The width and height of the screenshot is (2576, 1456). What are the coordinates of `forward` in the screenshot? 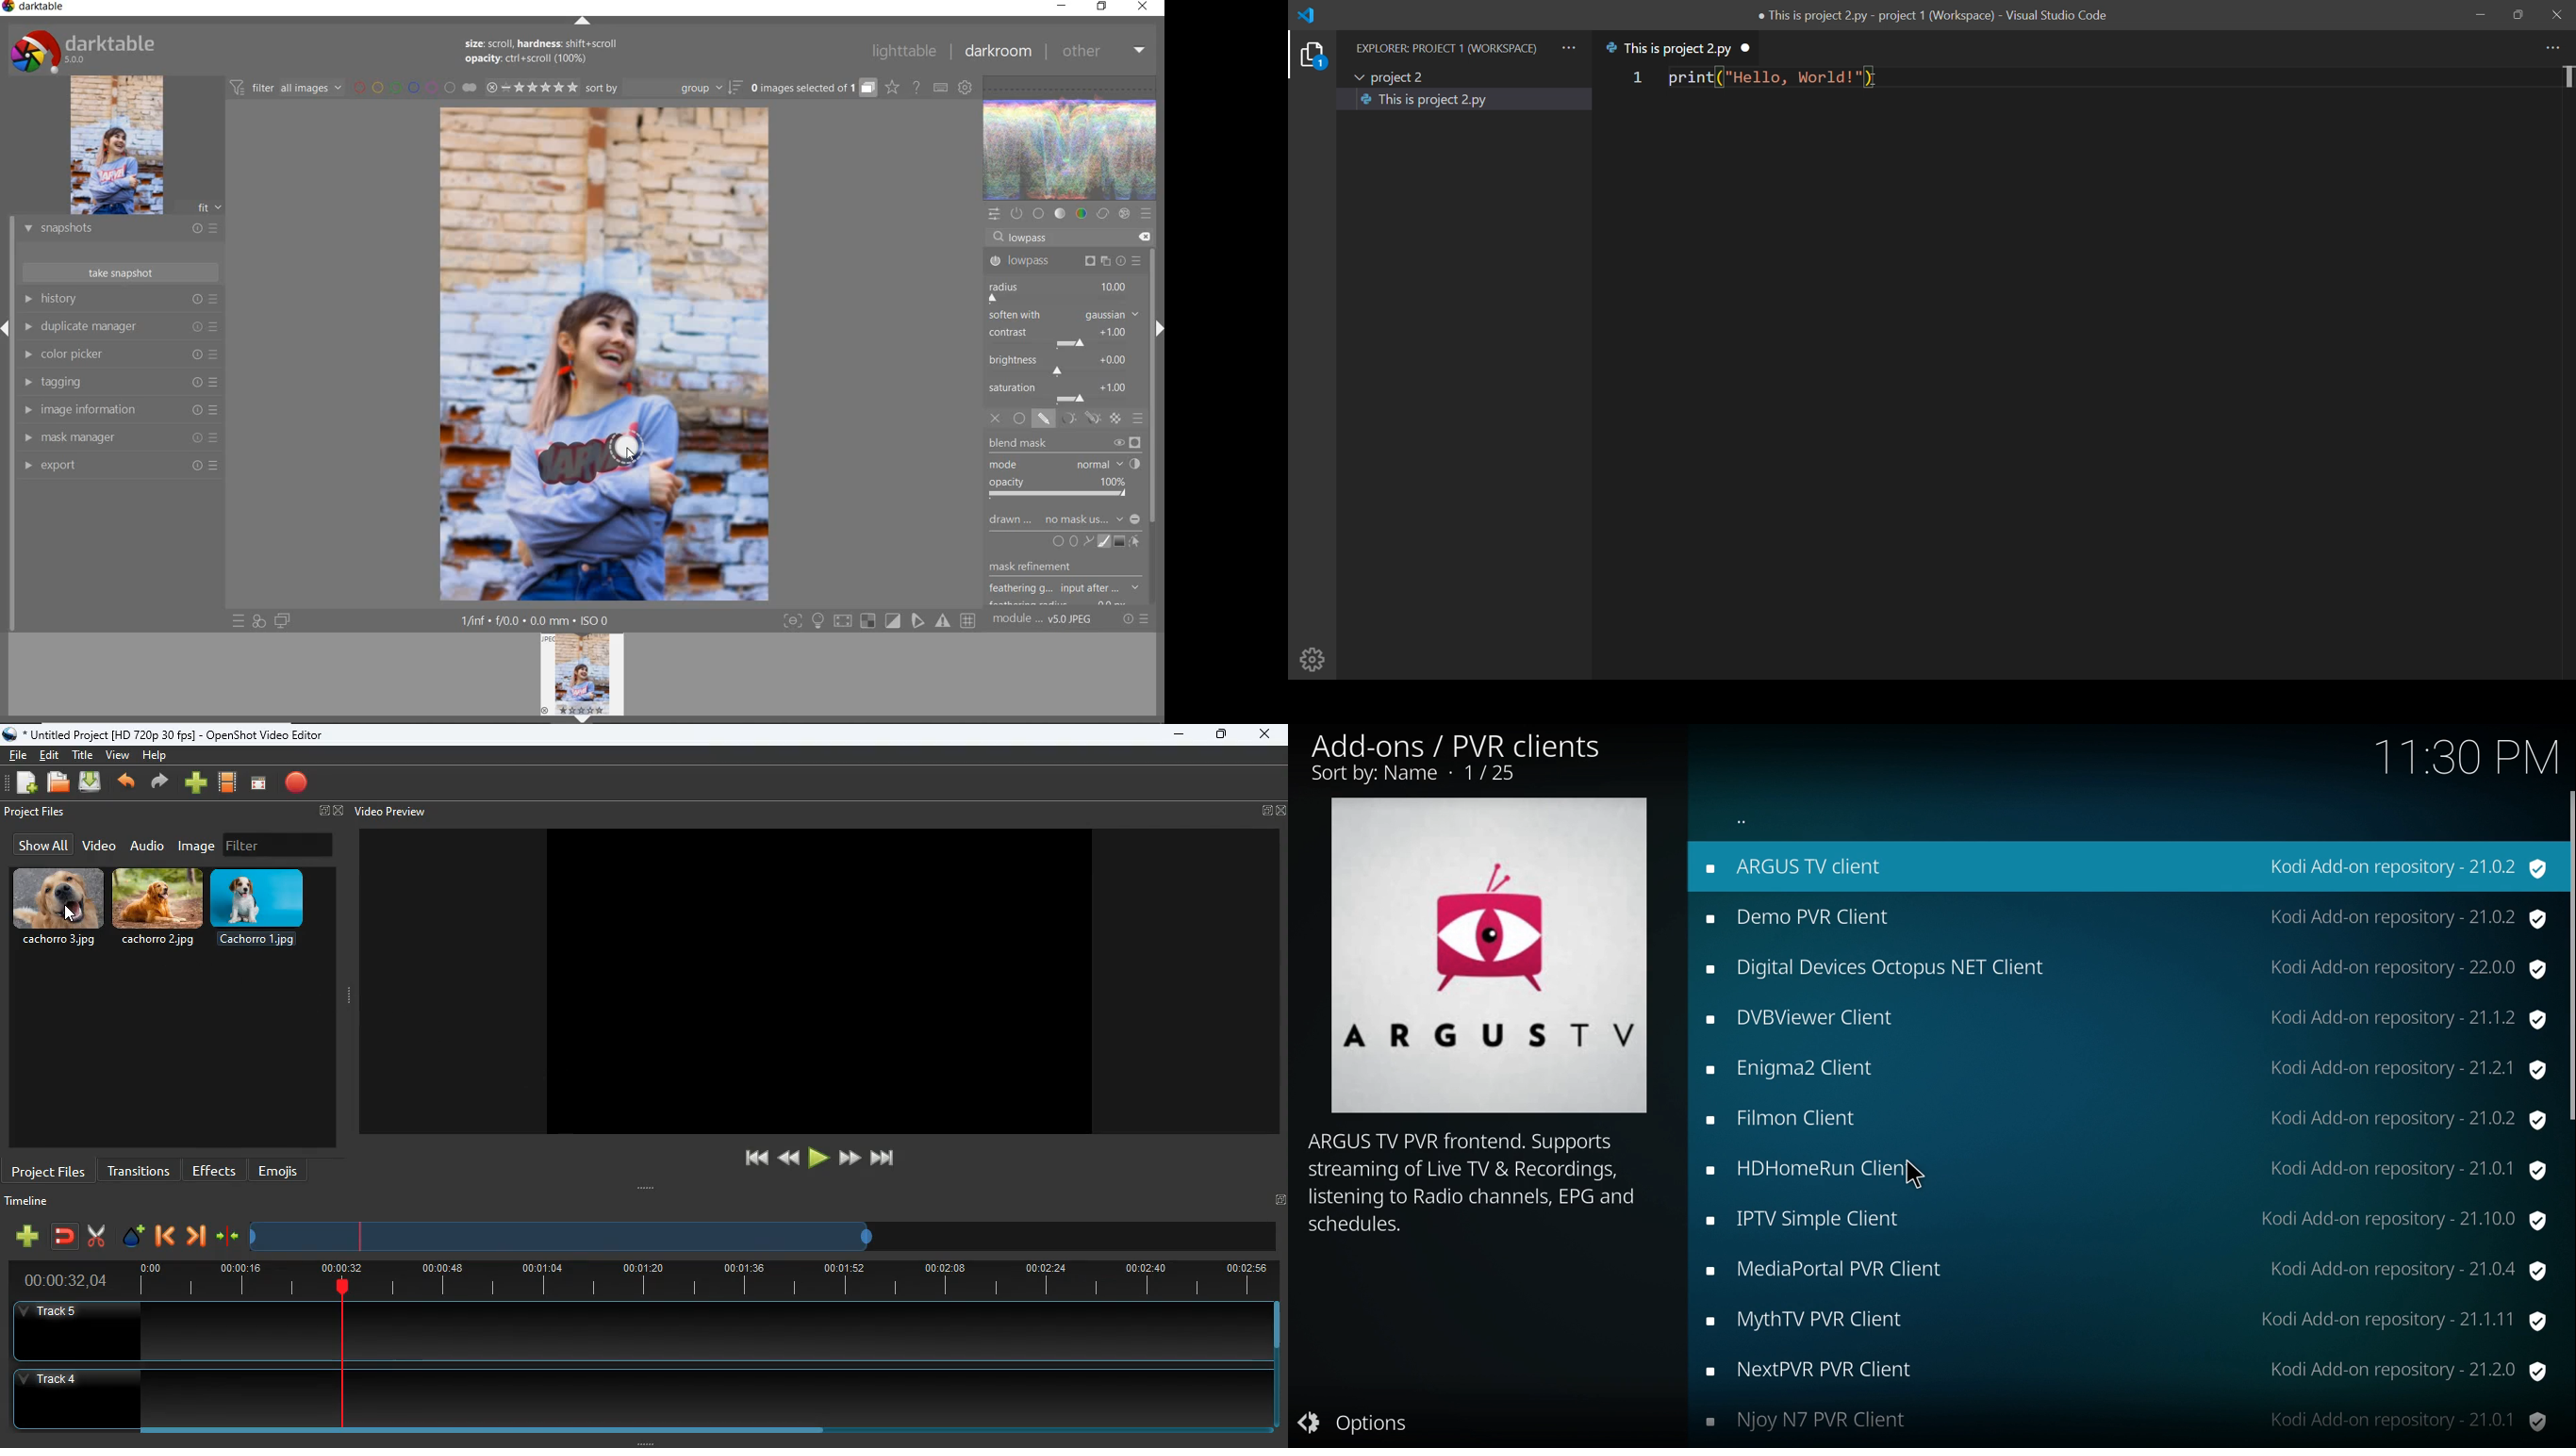 It's located at (850, 1159).